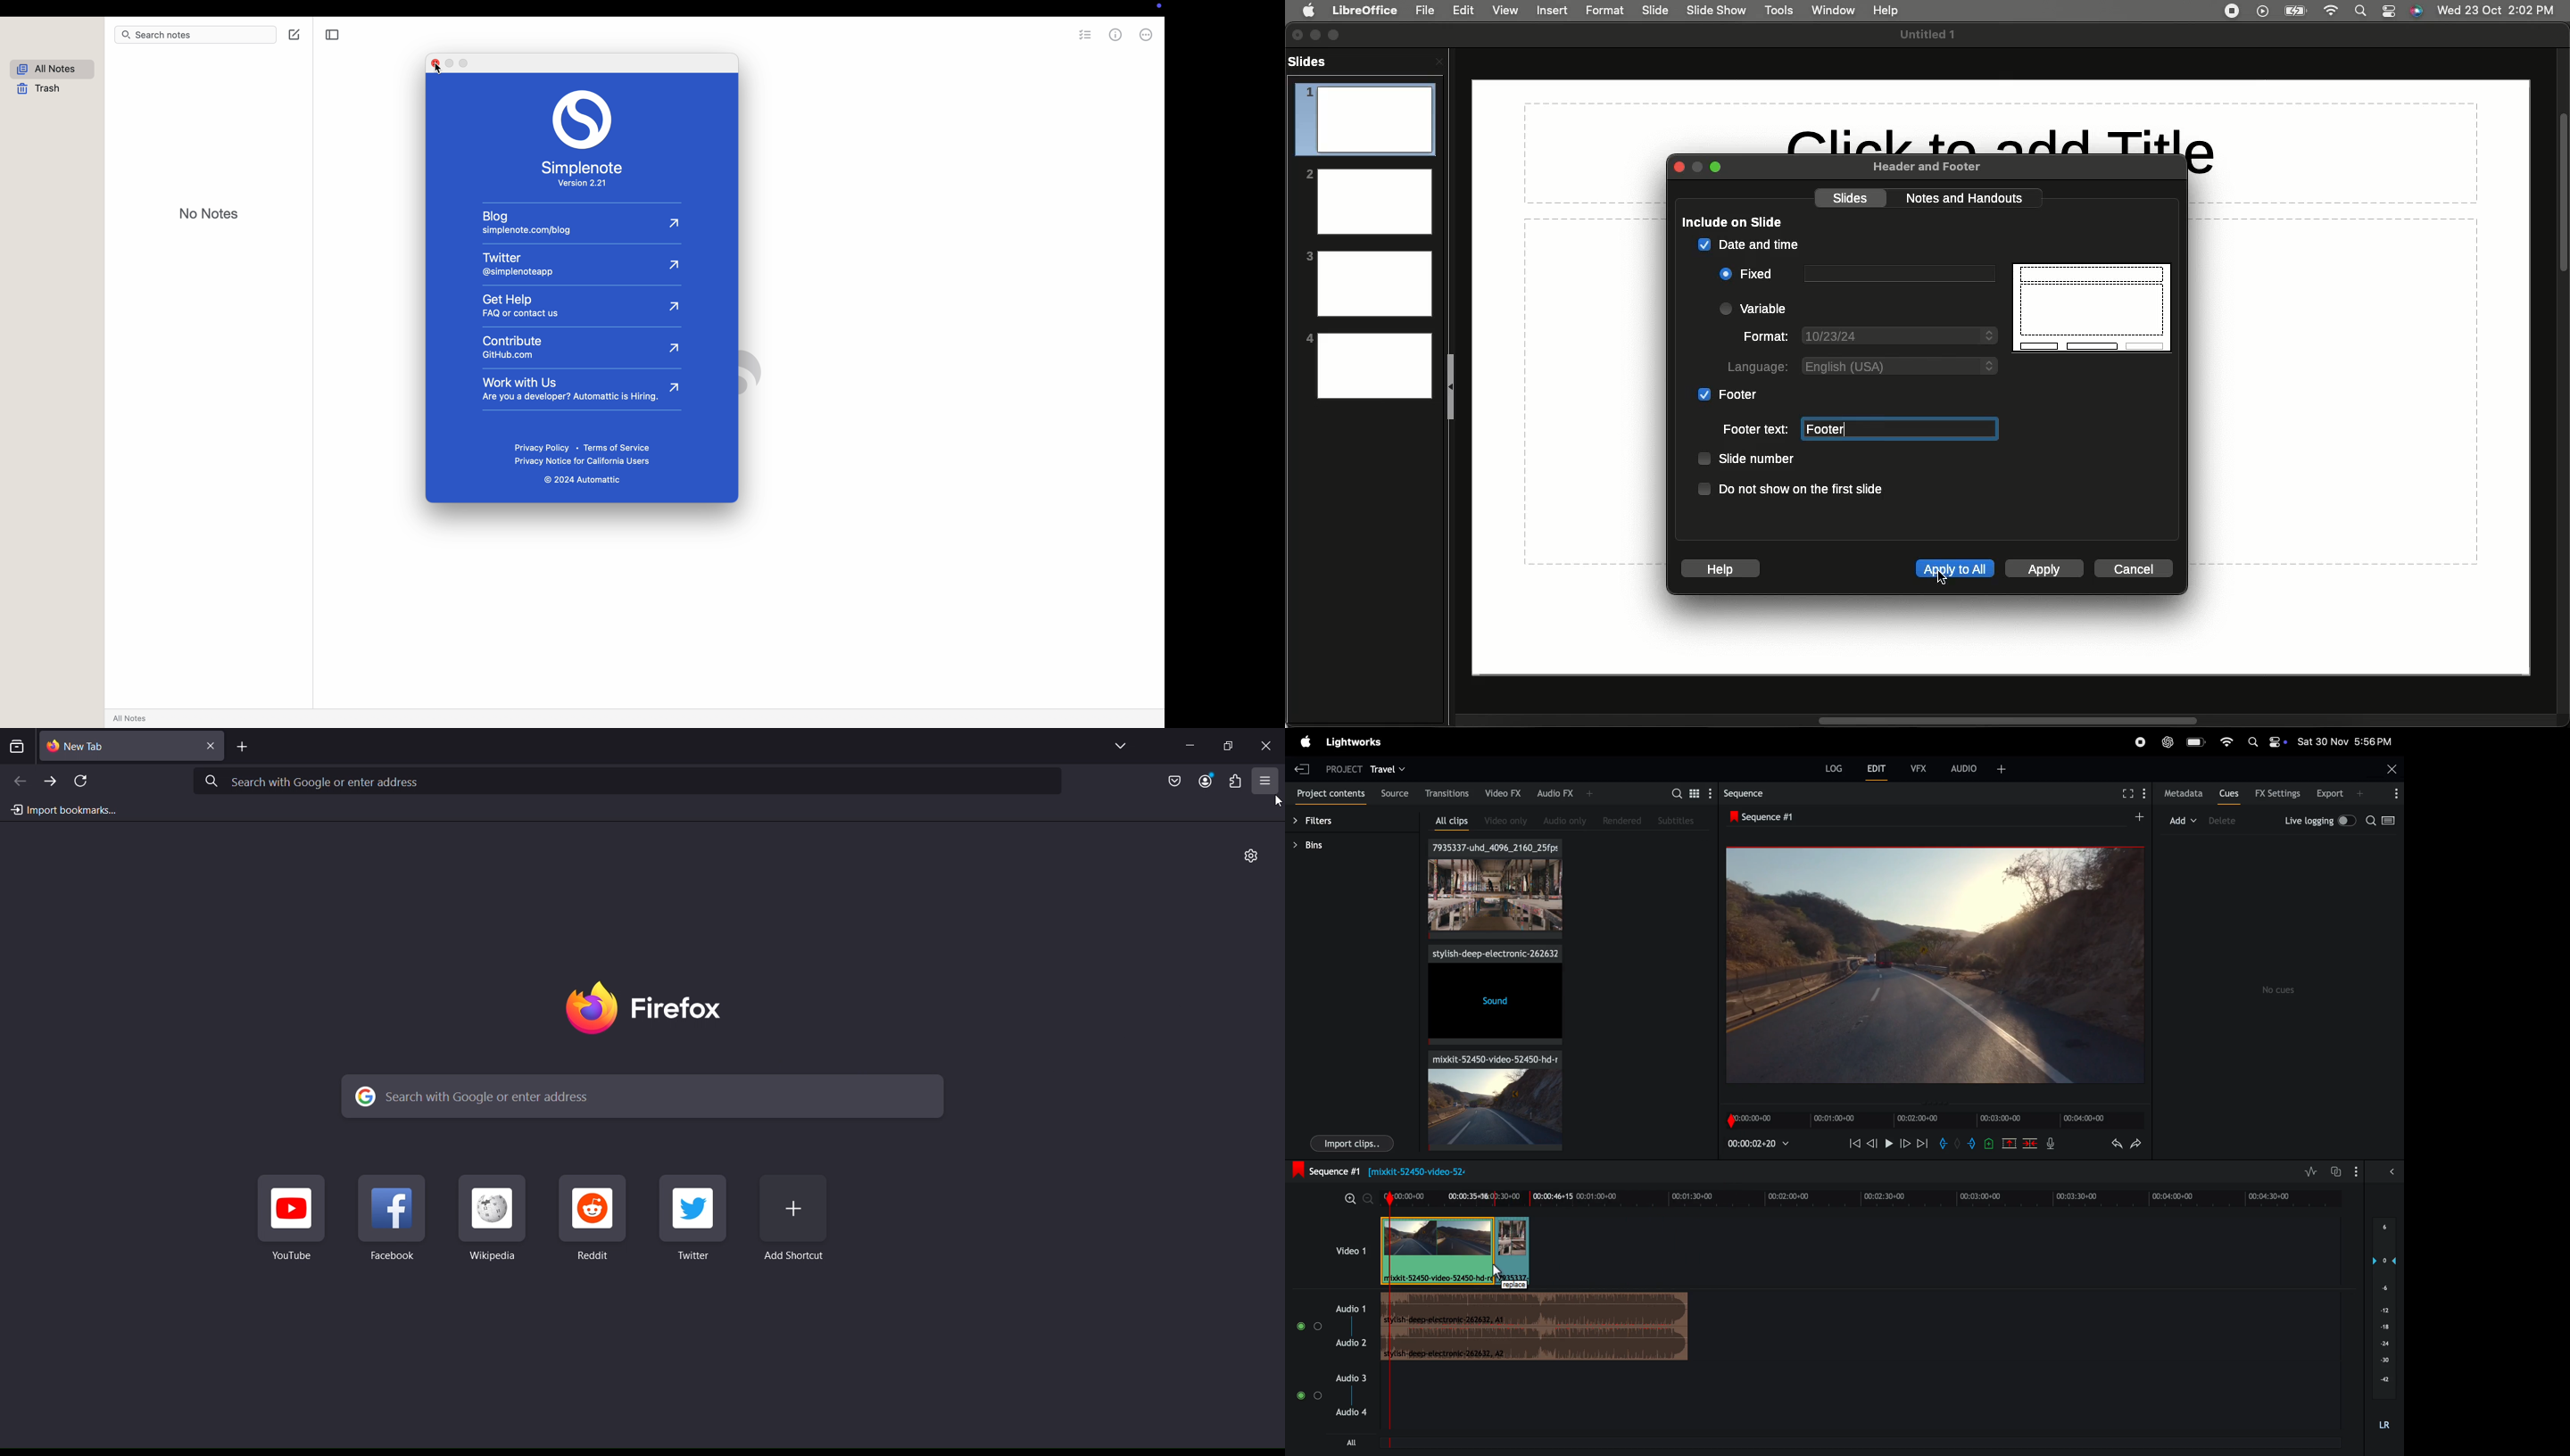 The height and width of the screenshot is (1456, 2576). I want to click on sequence #1, so click(1765, 818).